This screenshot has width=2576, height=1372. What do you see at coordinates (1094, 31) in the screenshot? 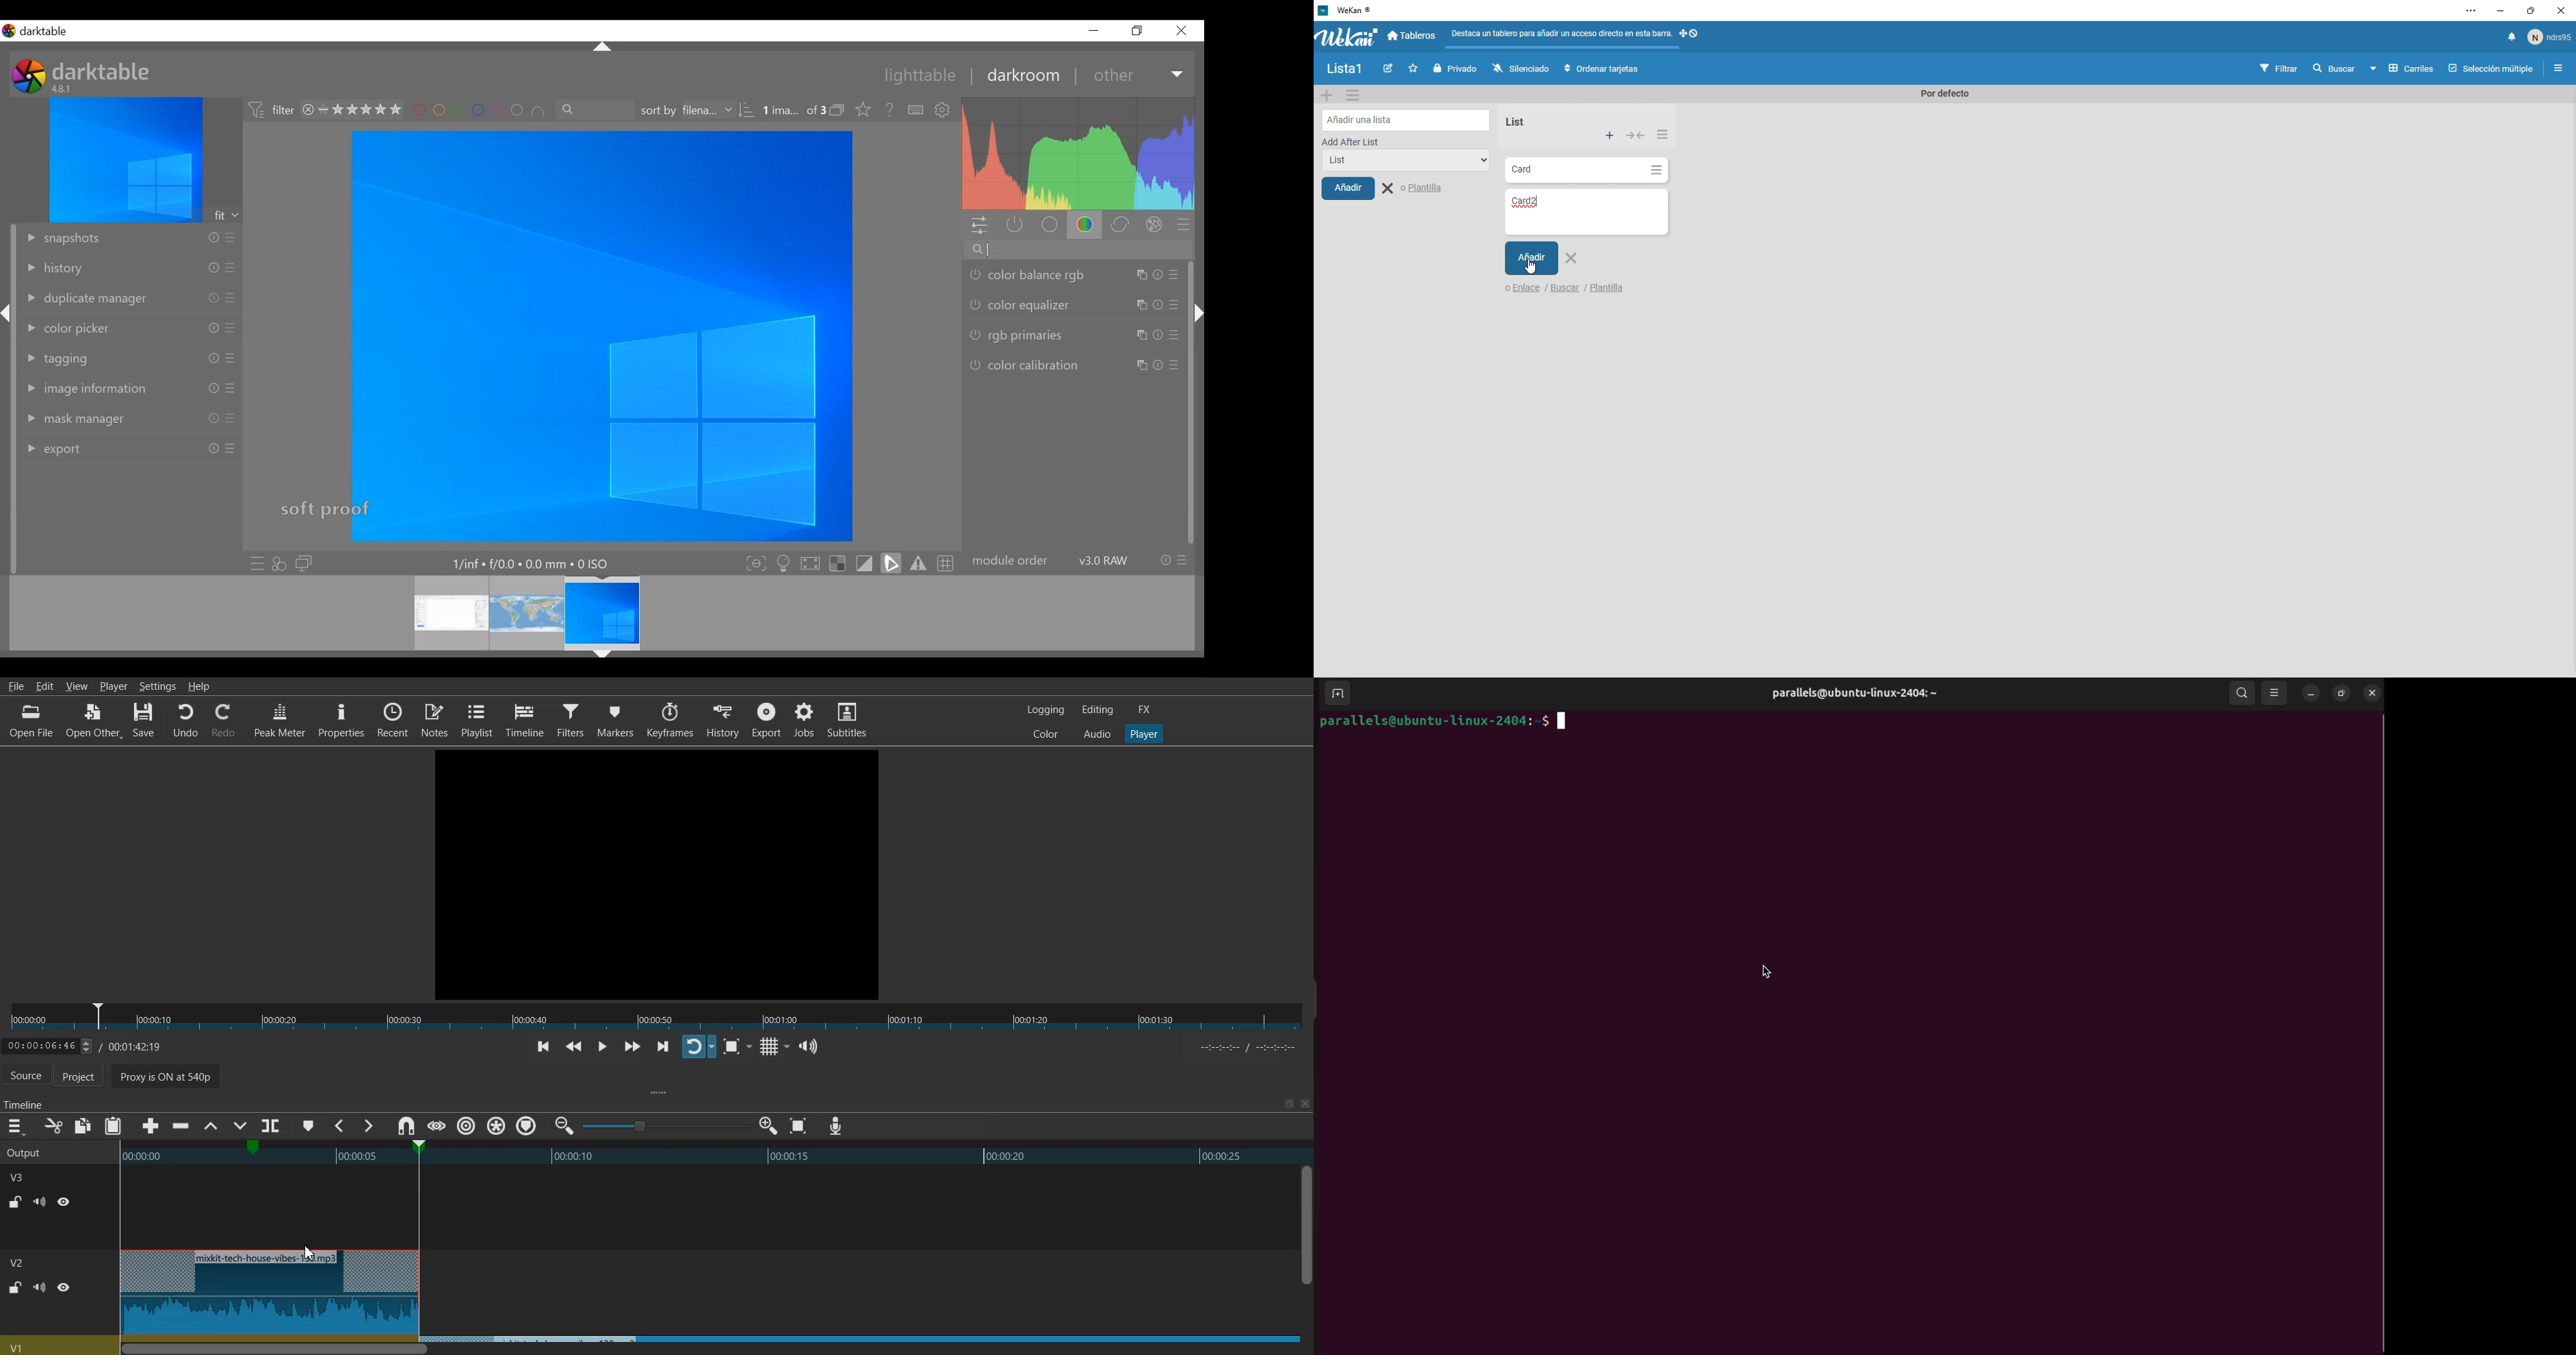
I see `minimize` at bounding box center [1094, 31].